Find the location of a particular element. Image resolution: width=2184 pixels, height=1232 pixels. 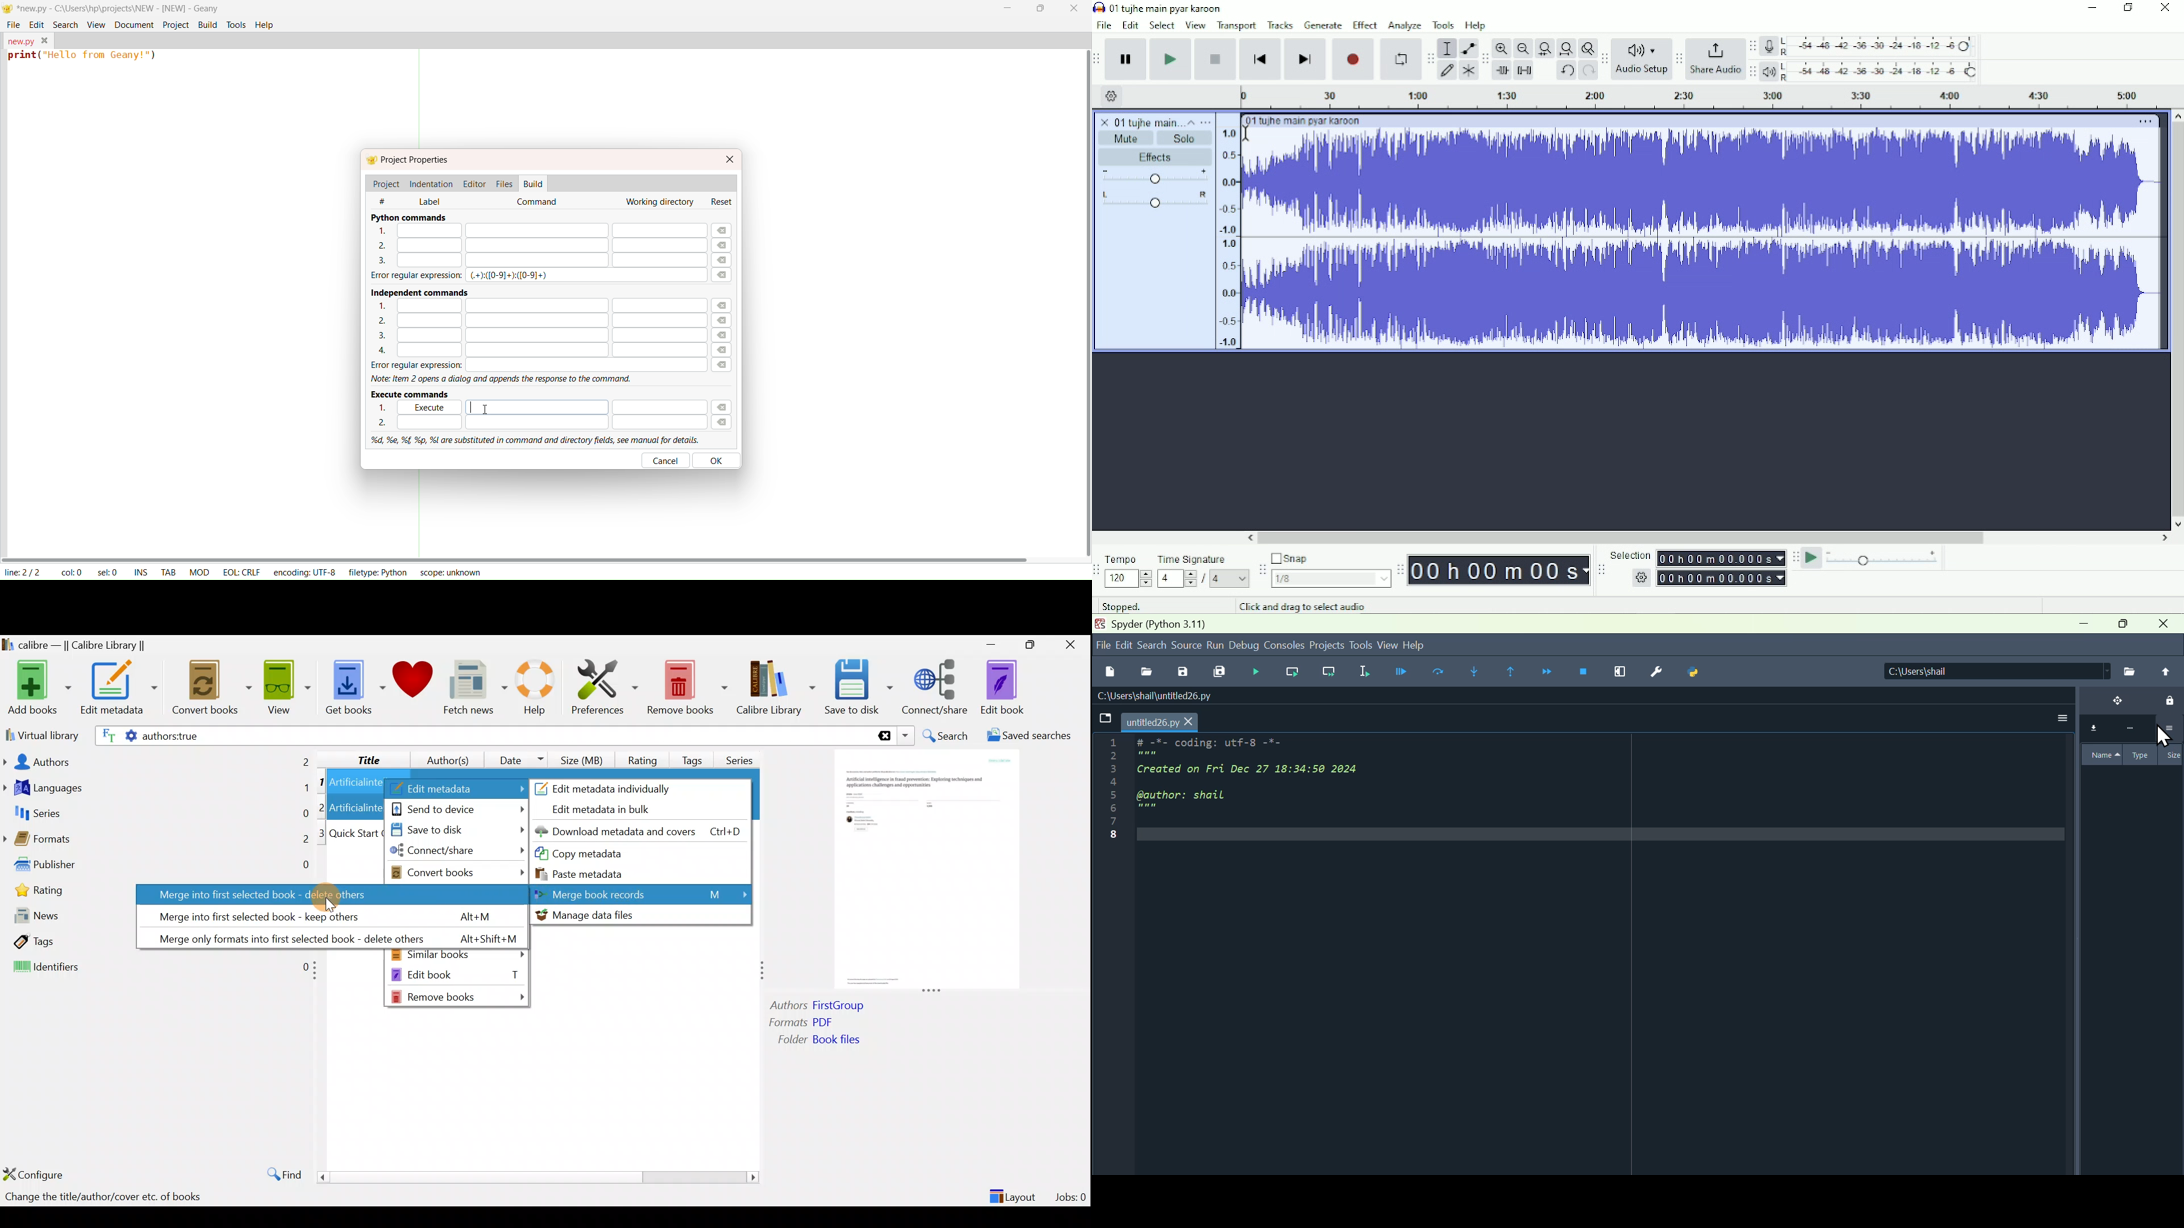

close is located at coordinates (1105, 119).